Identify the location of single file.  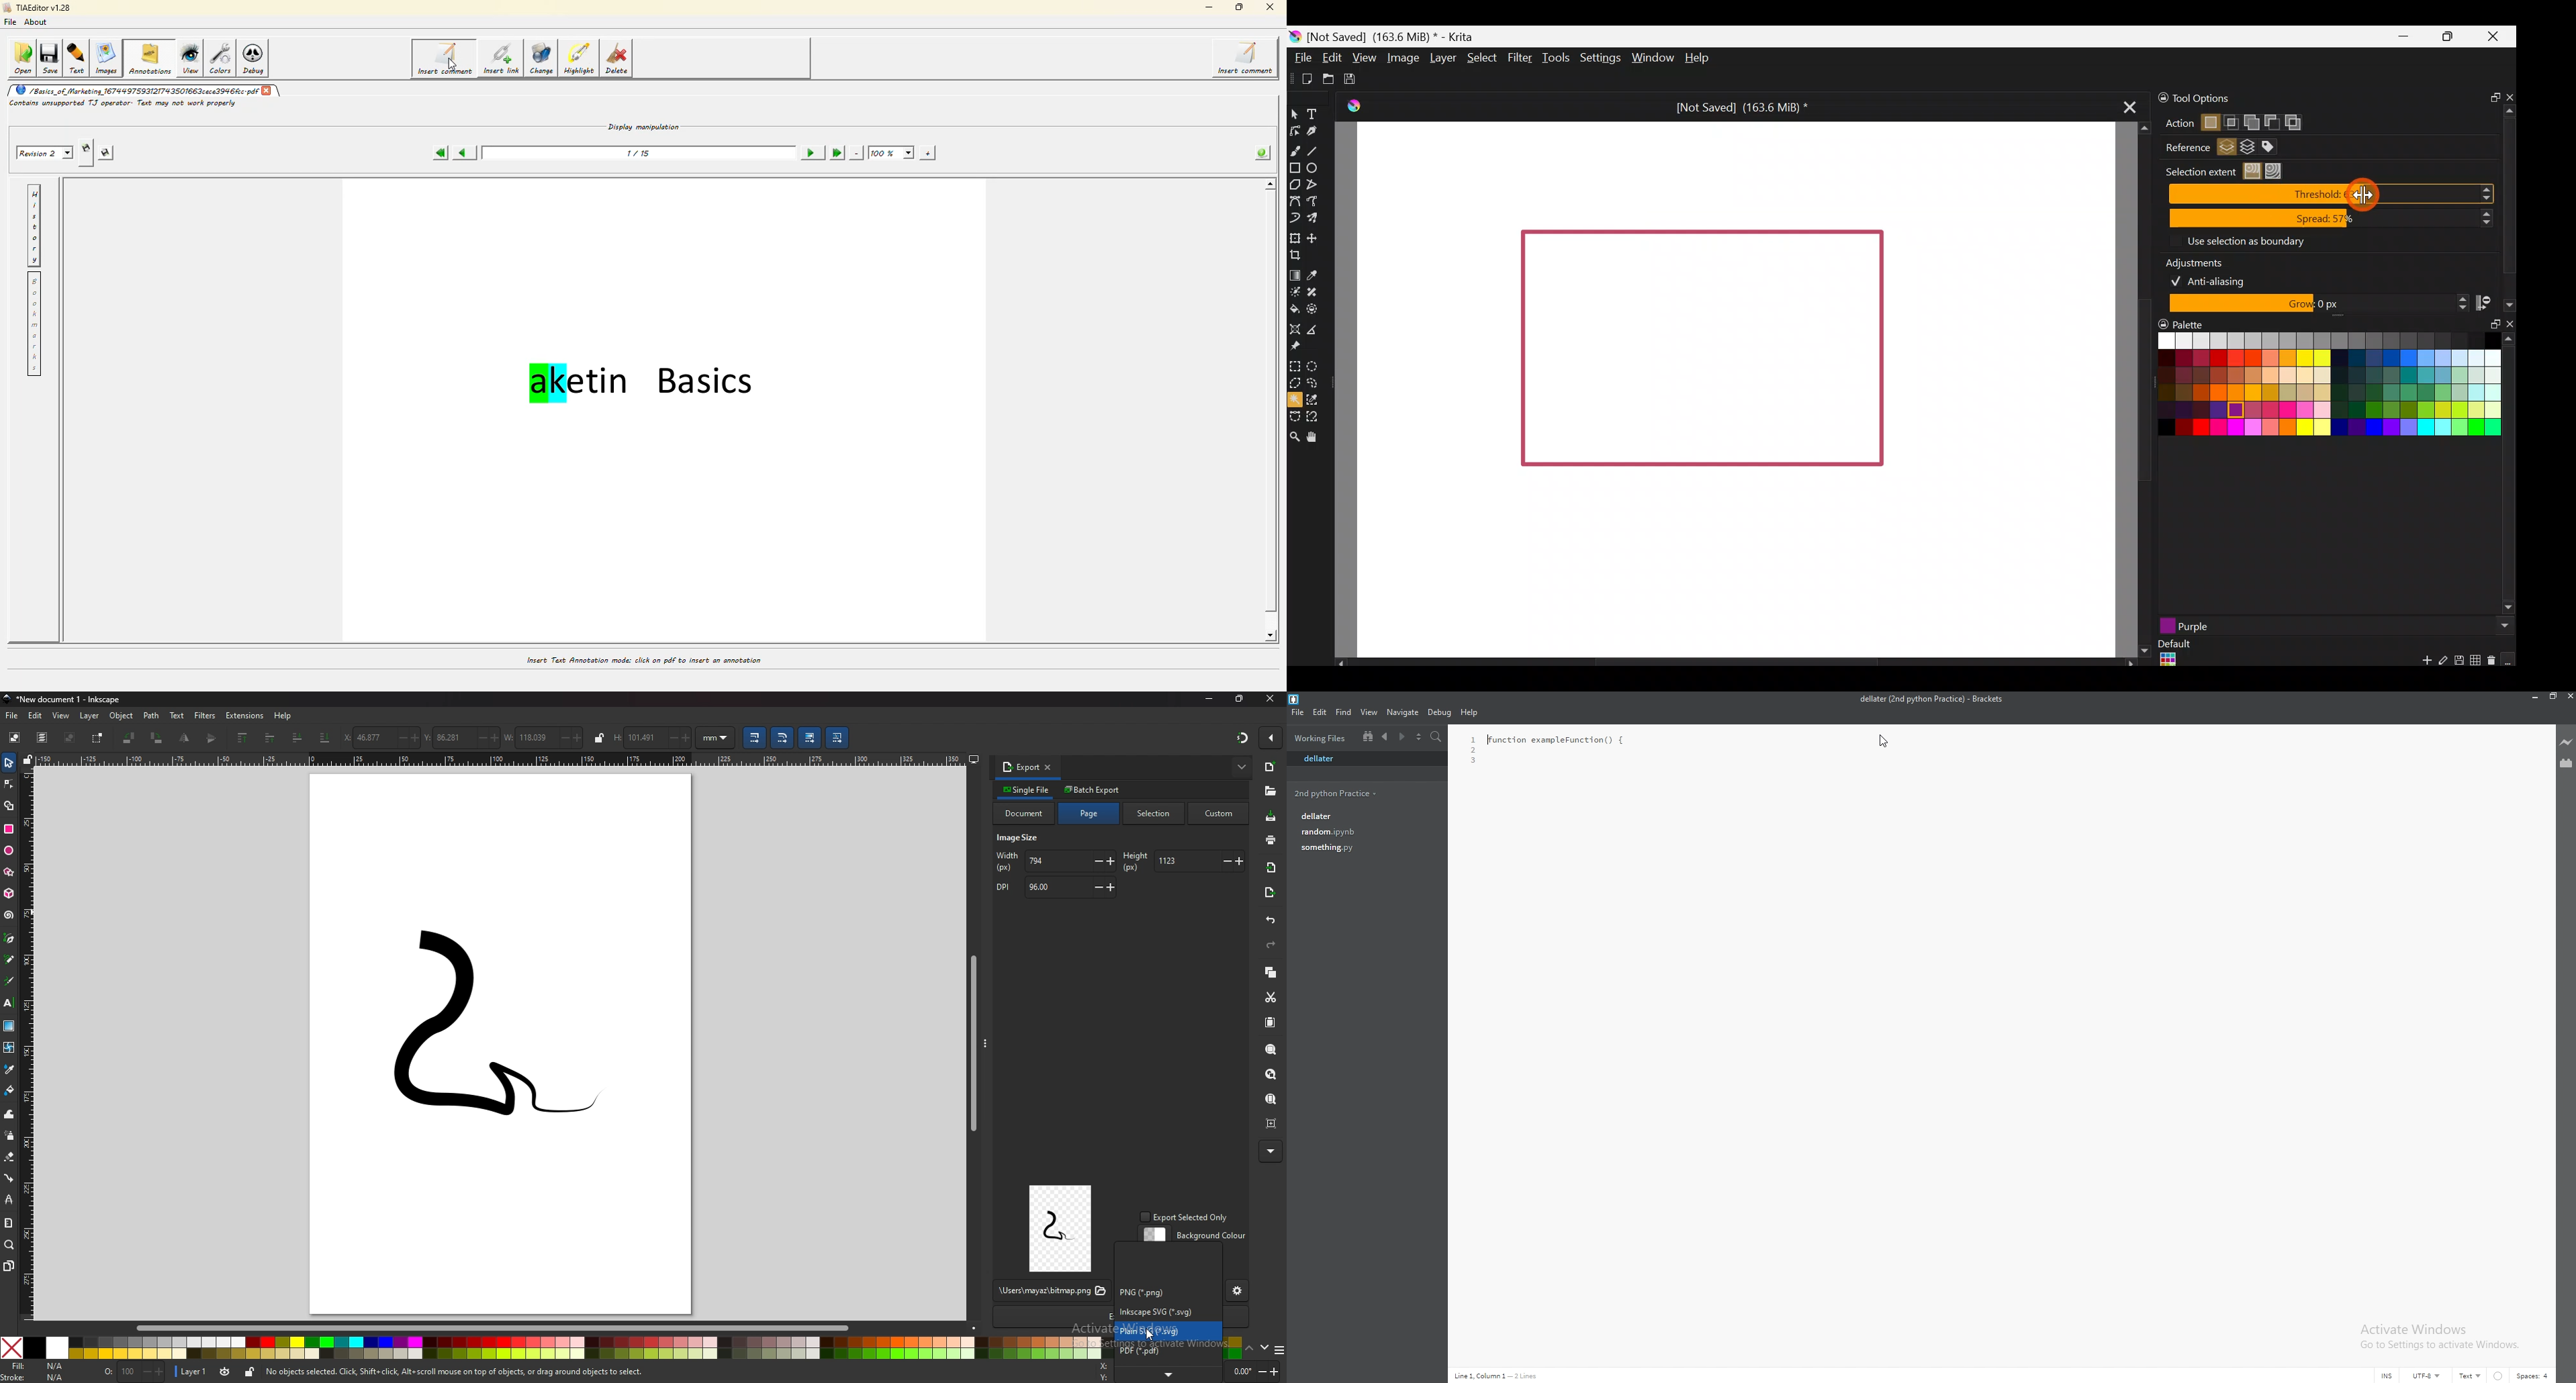
(1027, 789).